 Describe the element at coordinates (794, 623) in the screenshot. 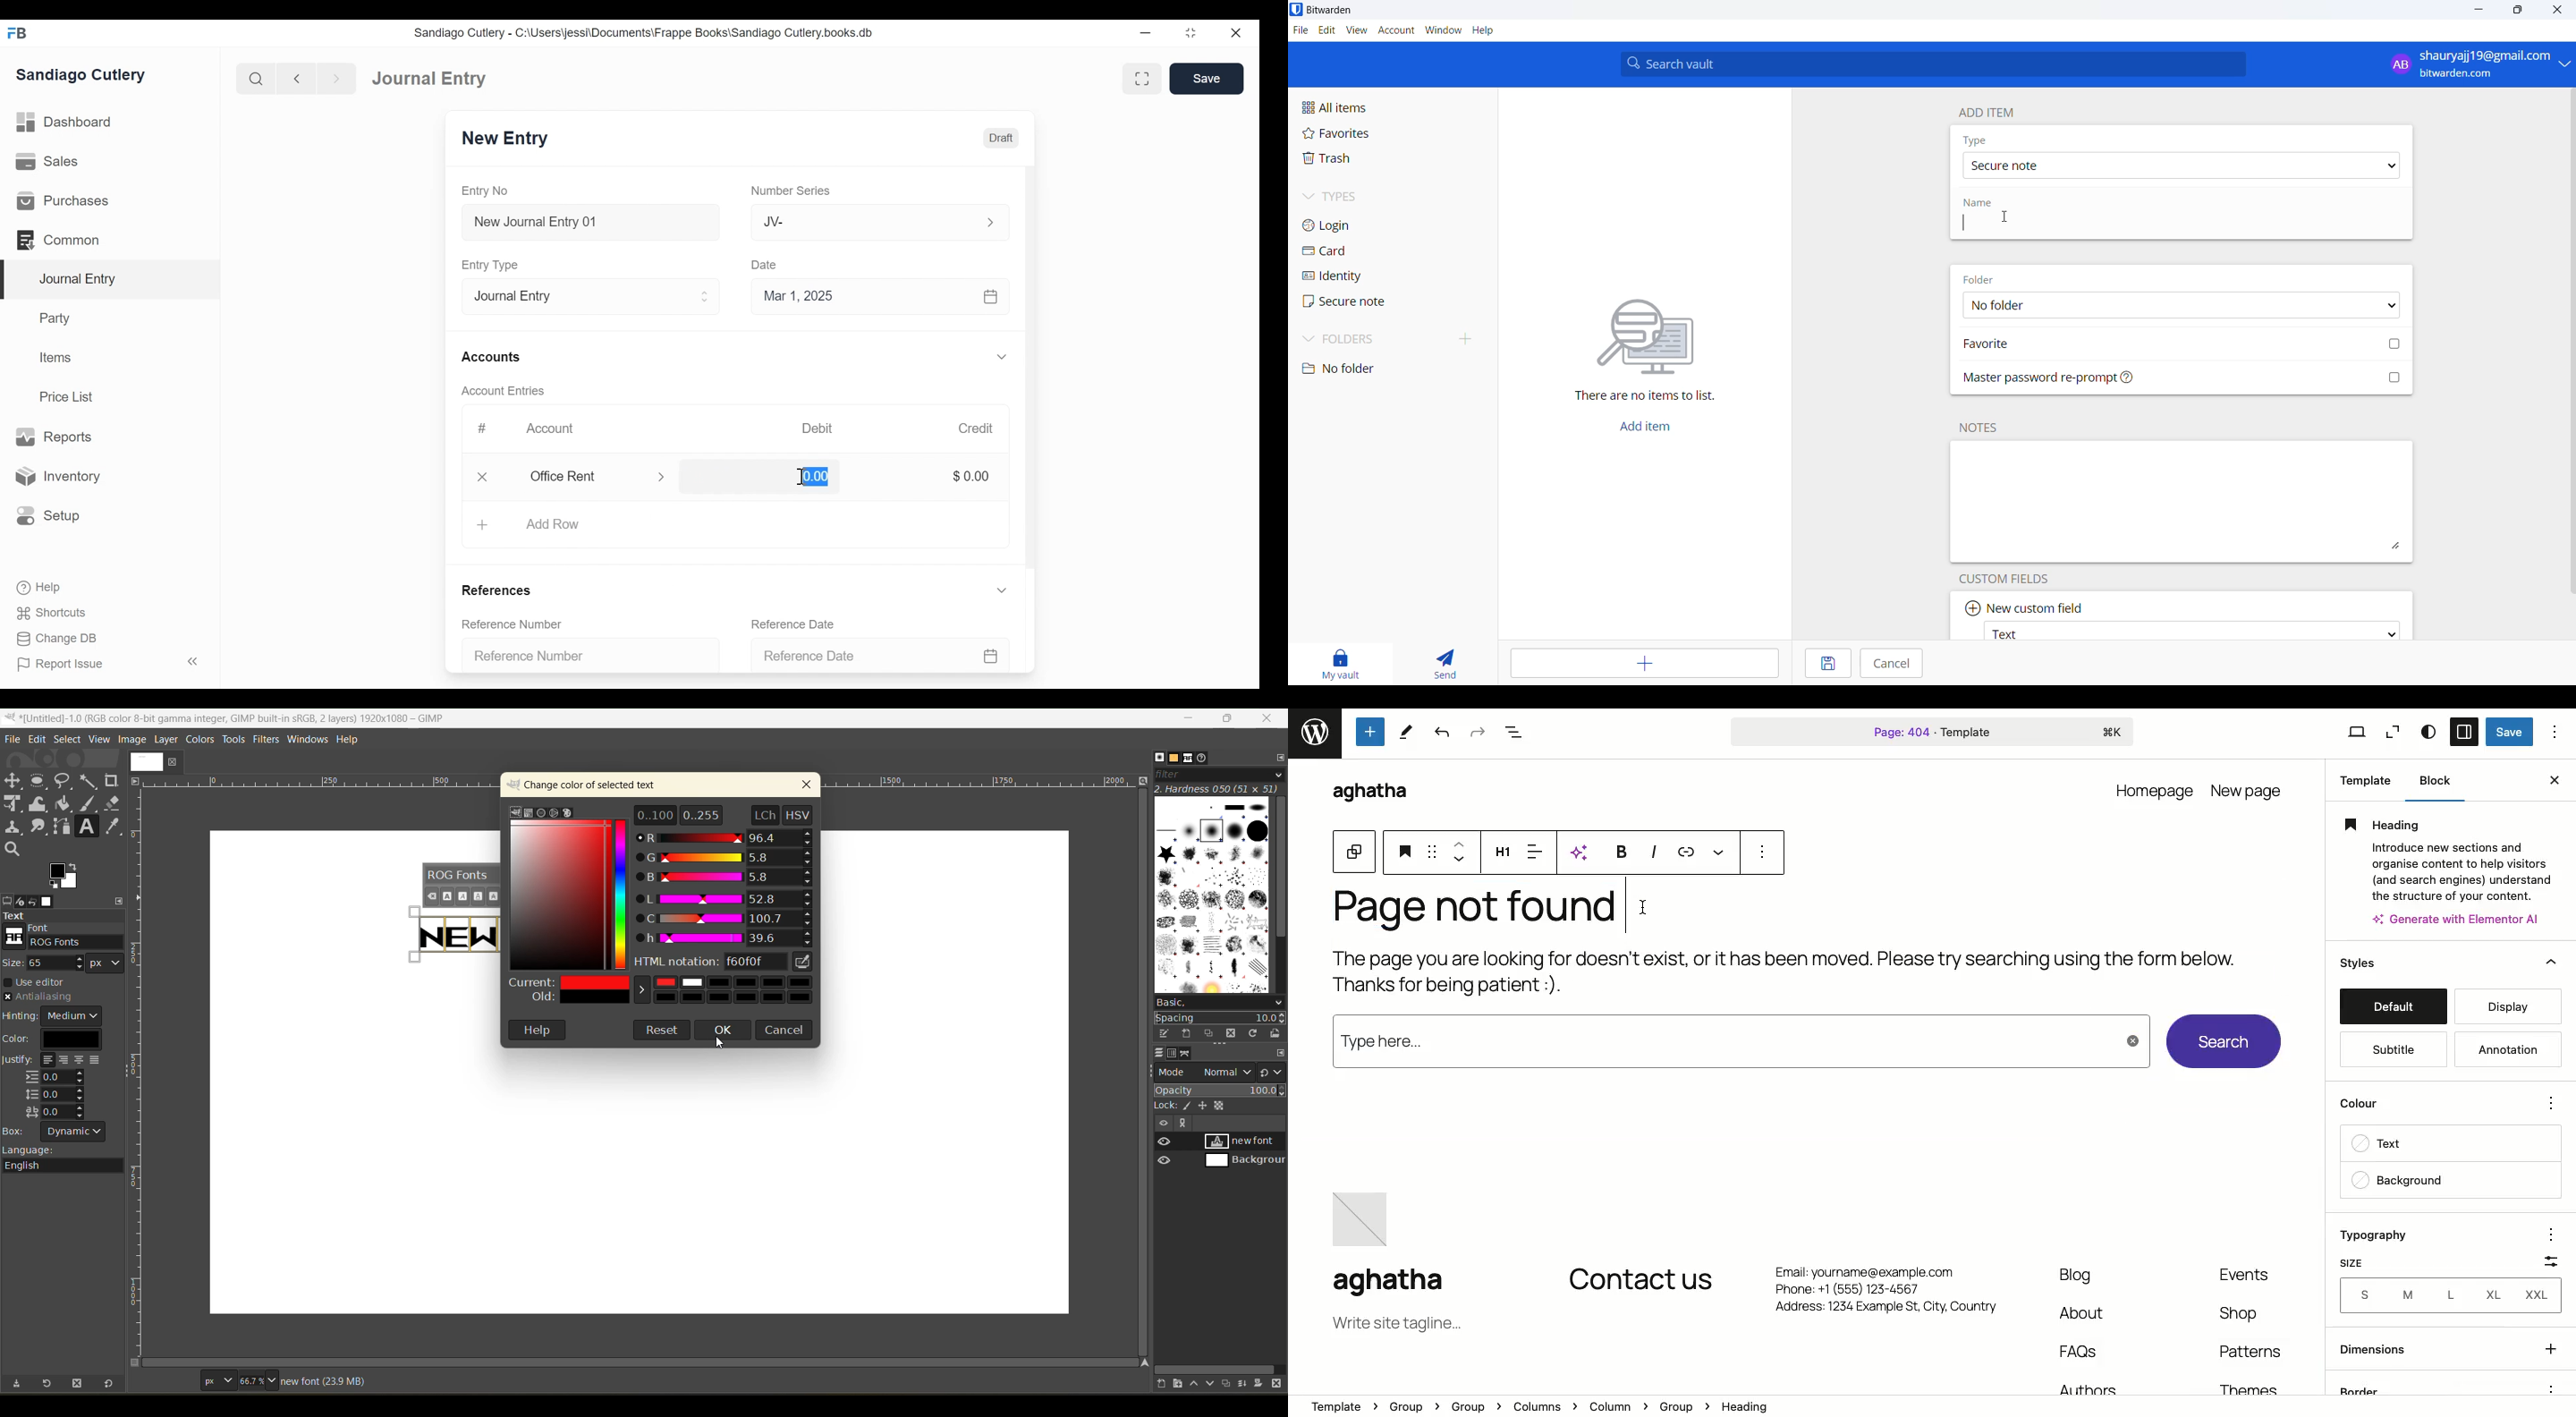

I see `Reference Date` at that location.